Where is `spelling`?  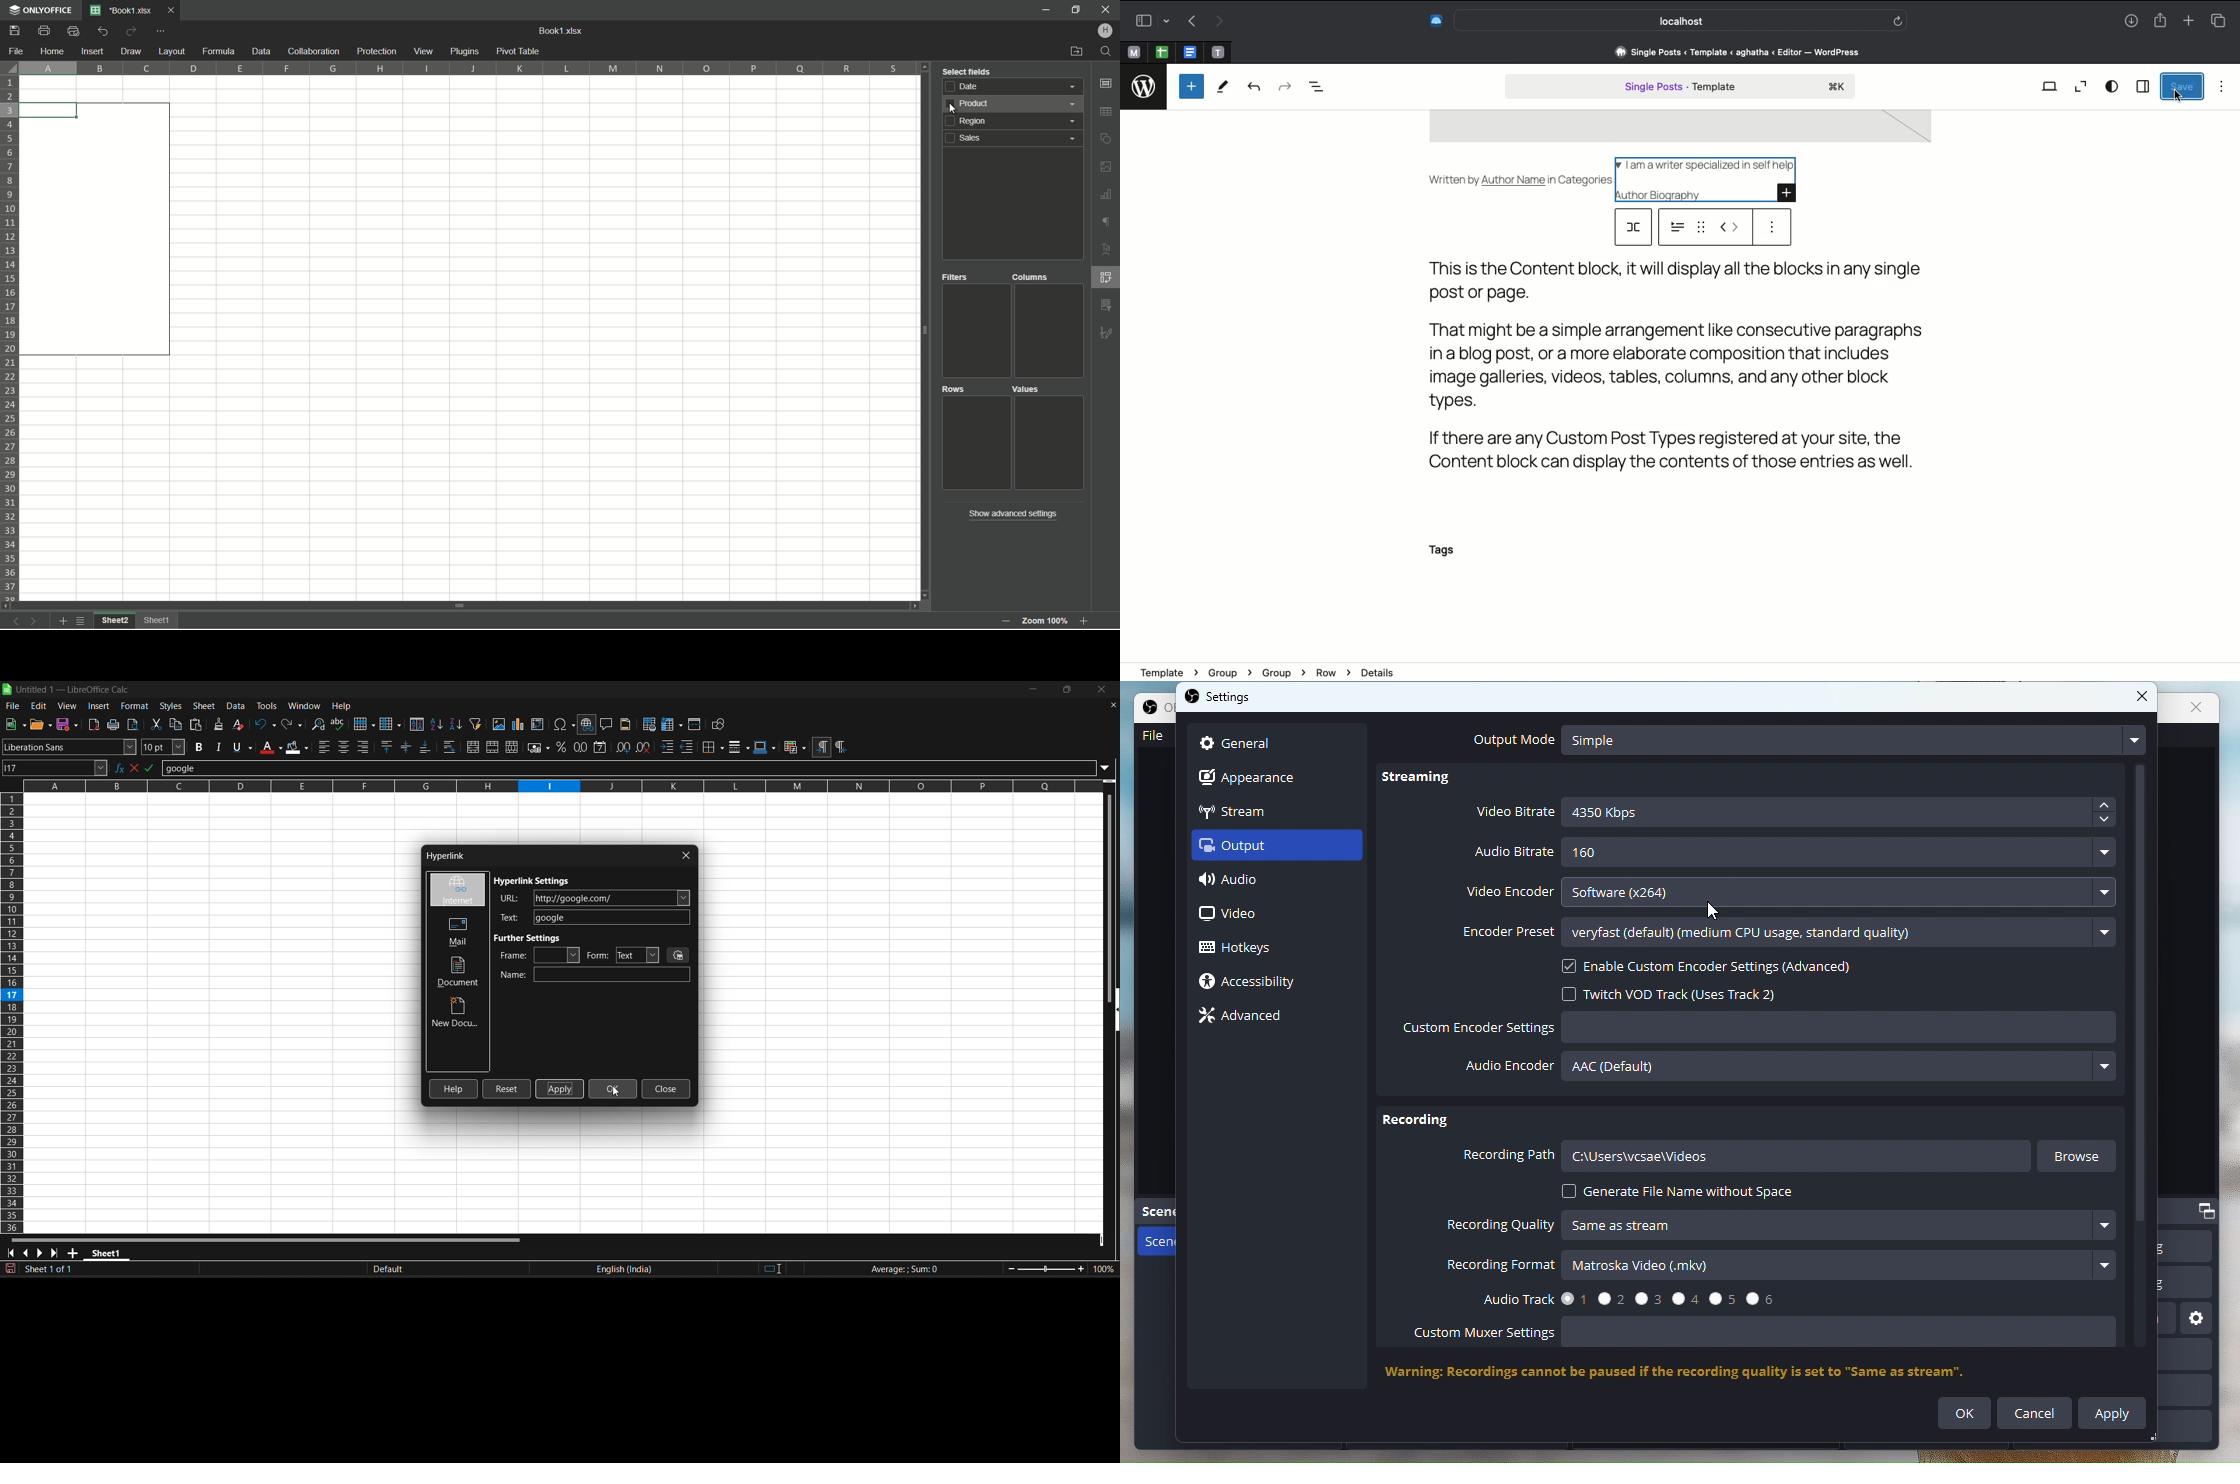 spelling is located at coordinates (340, 724).